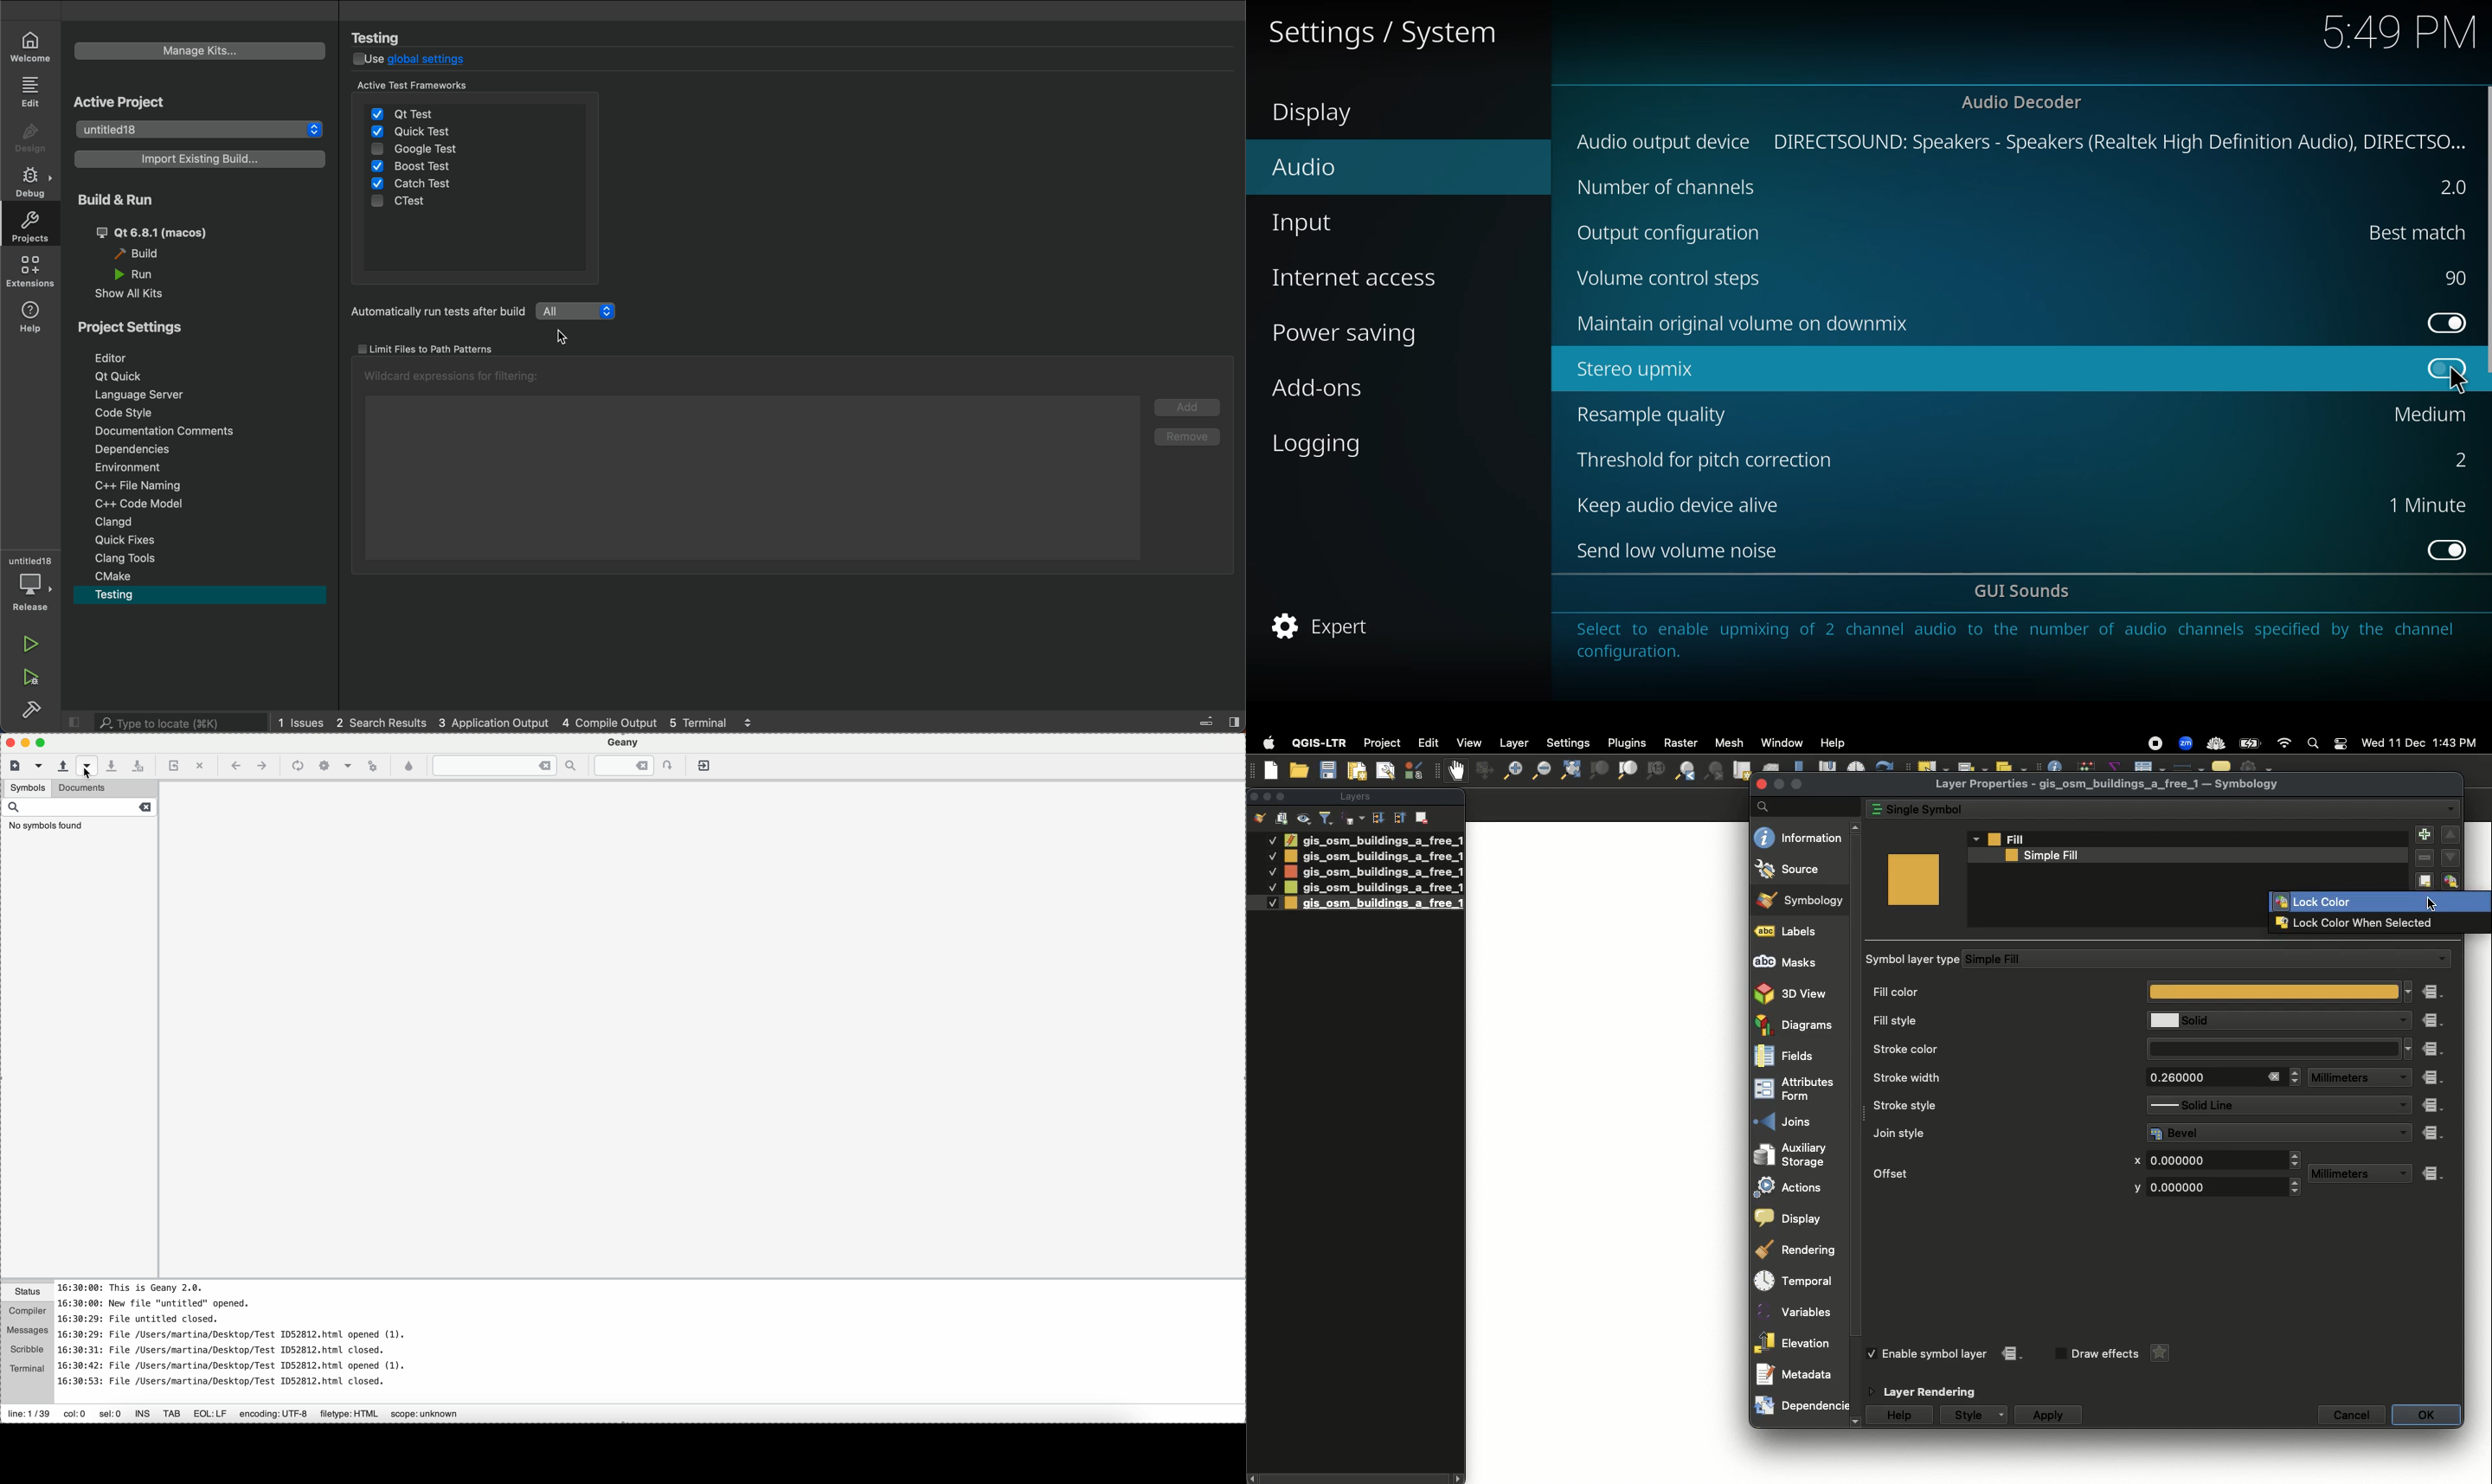 The width and height of the screenshot is (2492, 1484). What do you see at coordinates (1373, 839) in the screenshot?
I see `gis_osm_buildings_a_free_1` at bounding box center [1373, 839].